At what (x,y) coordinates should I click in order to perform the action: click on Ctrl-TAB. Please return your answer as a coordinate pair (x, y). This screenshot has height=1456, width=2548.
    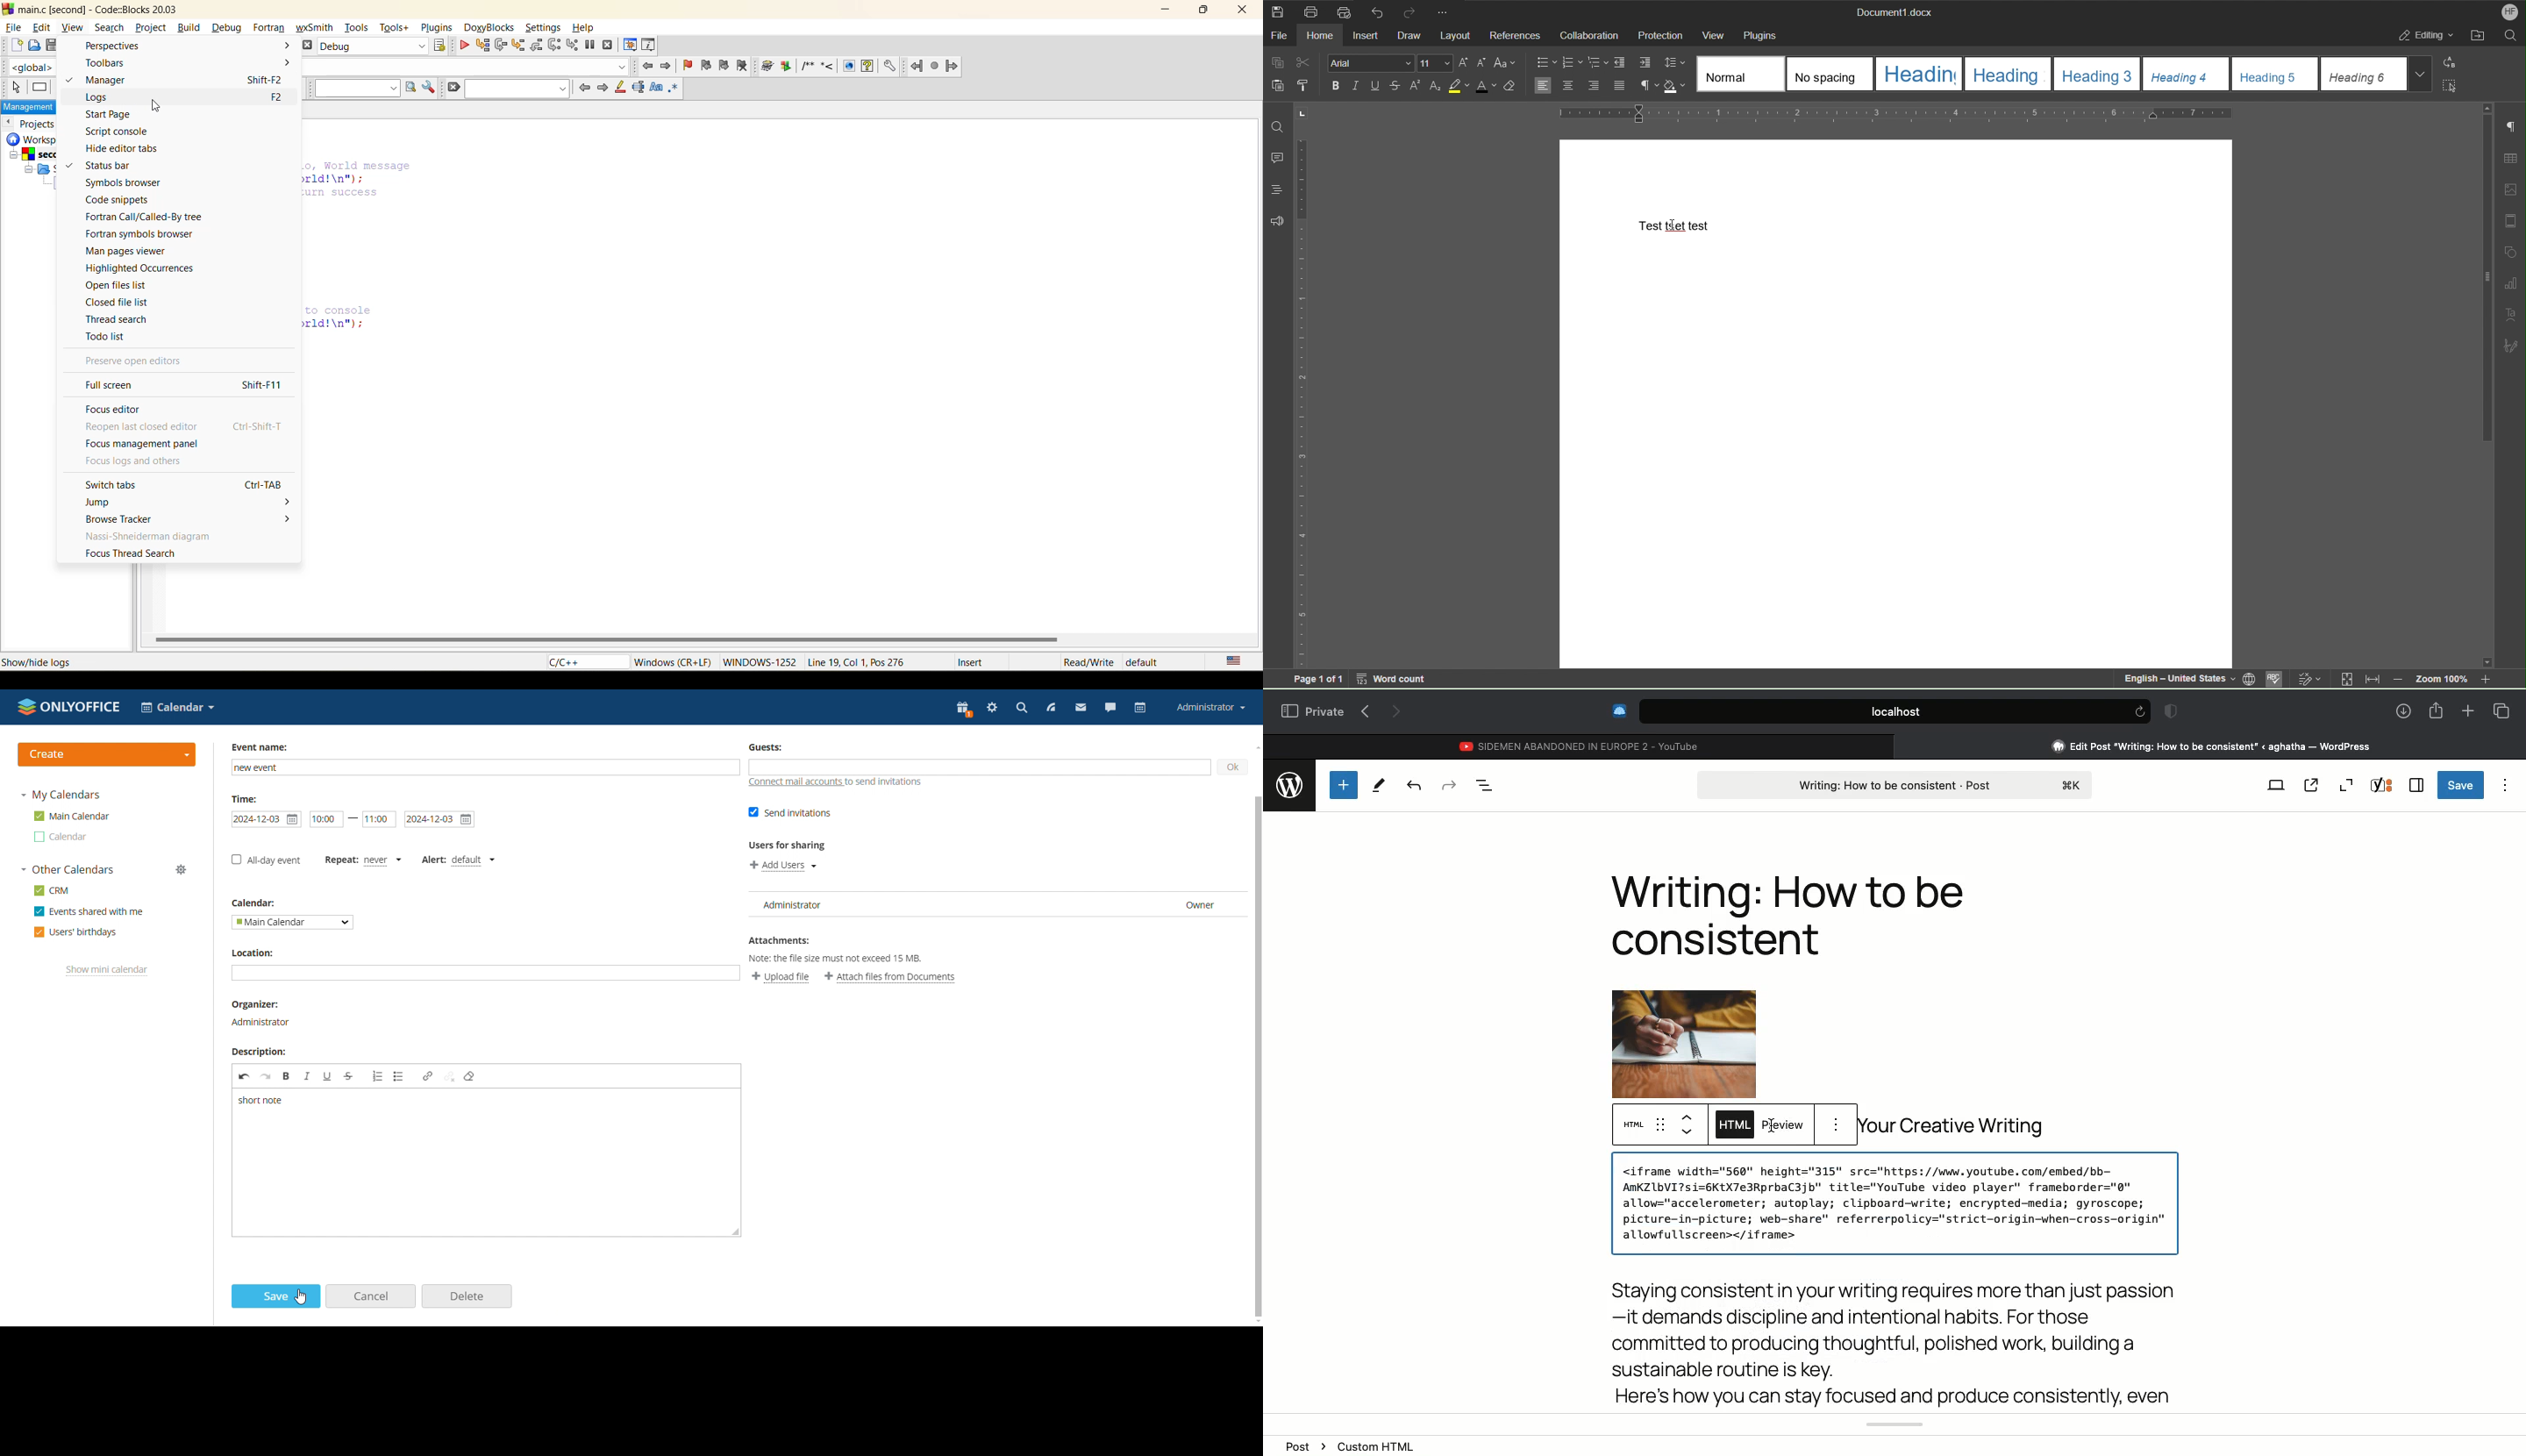
    Looking at the image, I should click on (262, 483).